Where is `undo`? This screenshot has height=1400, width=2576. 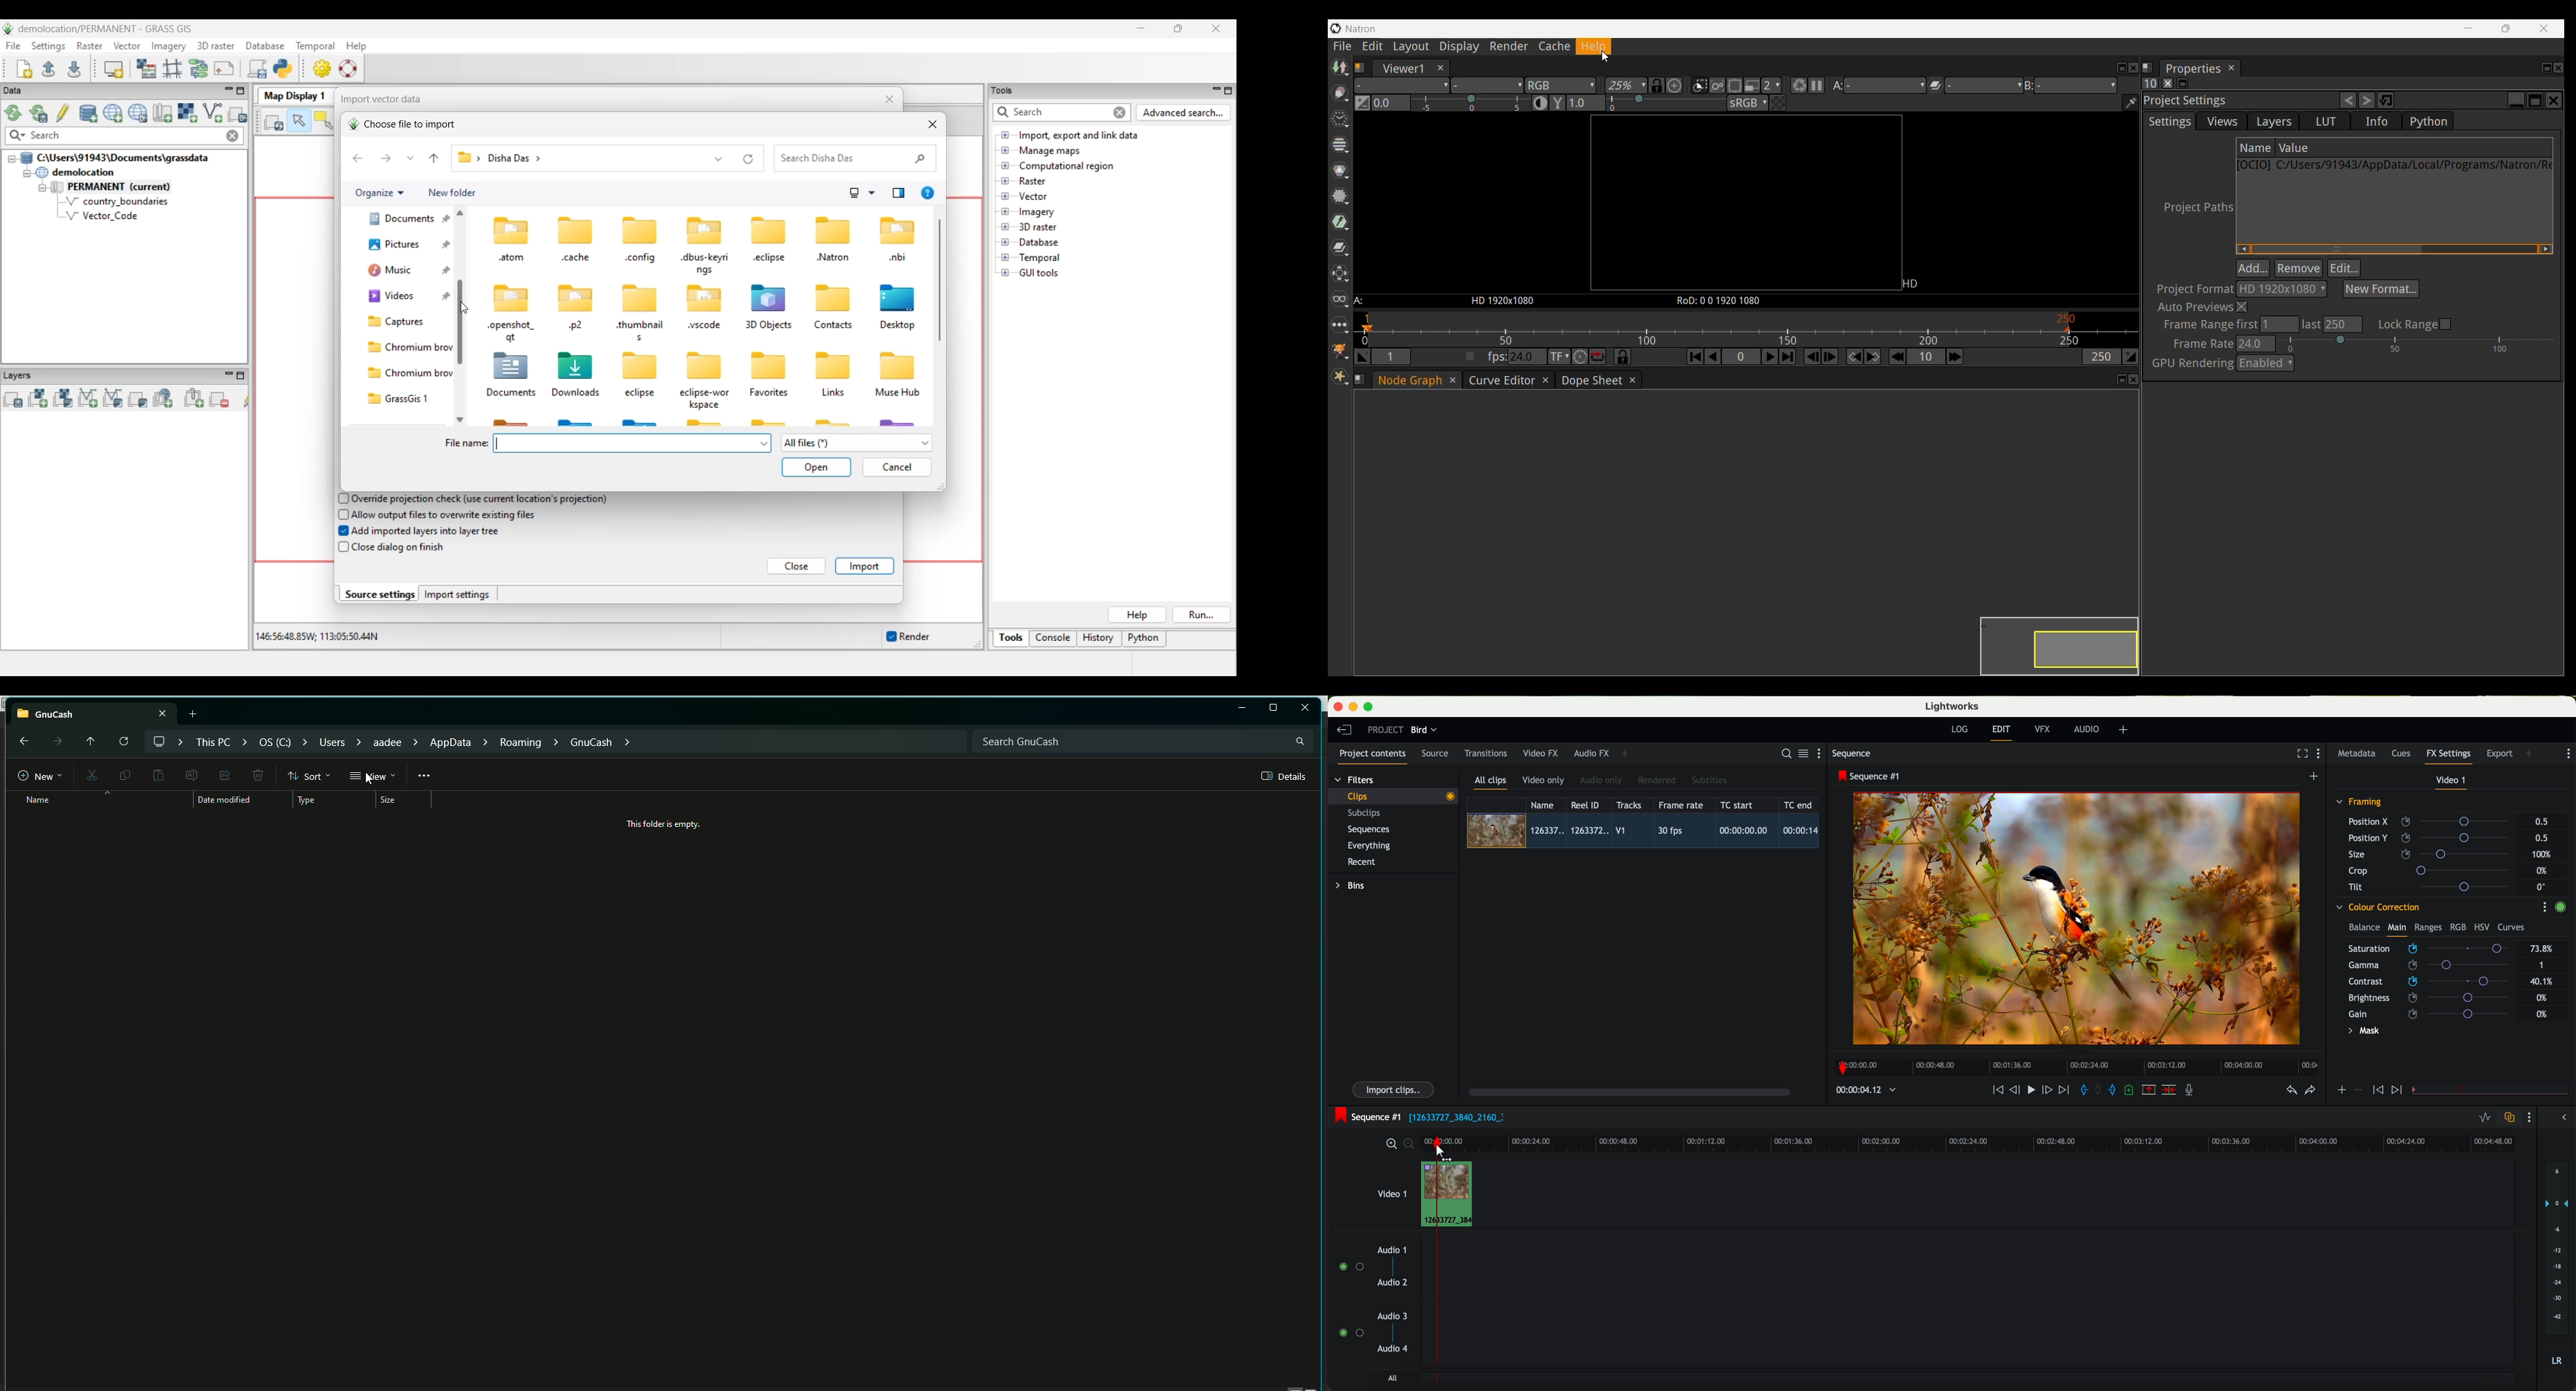
undo is located at coordinates (2291, 1091).